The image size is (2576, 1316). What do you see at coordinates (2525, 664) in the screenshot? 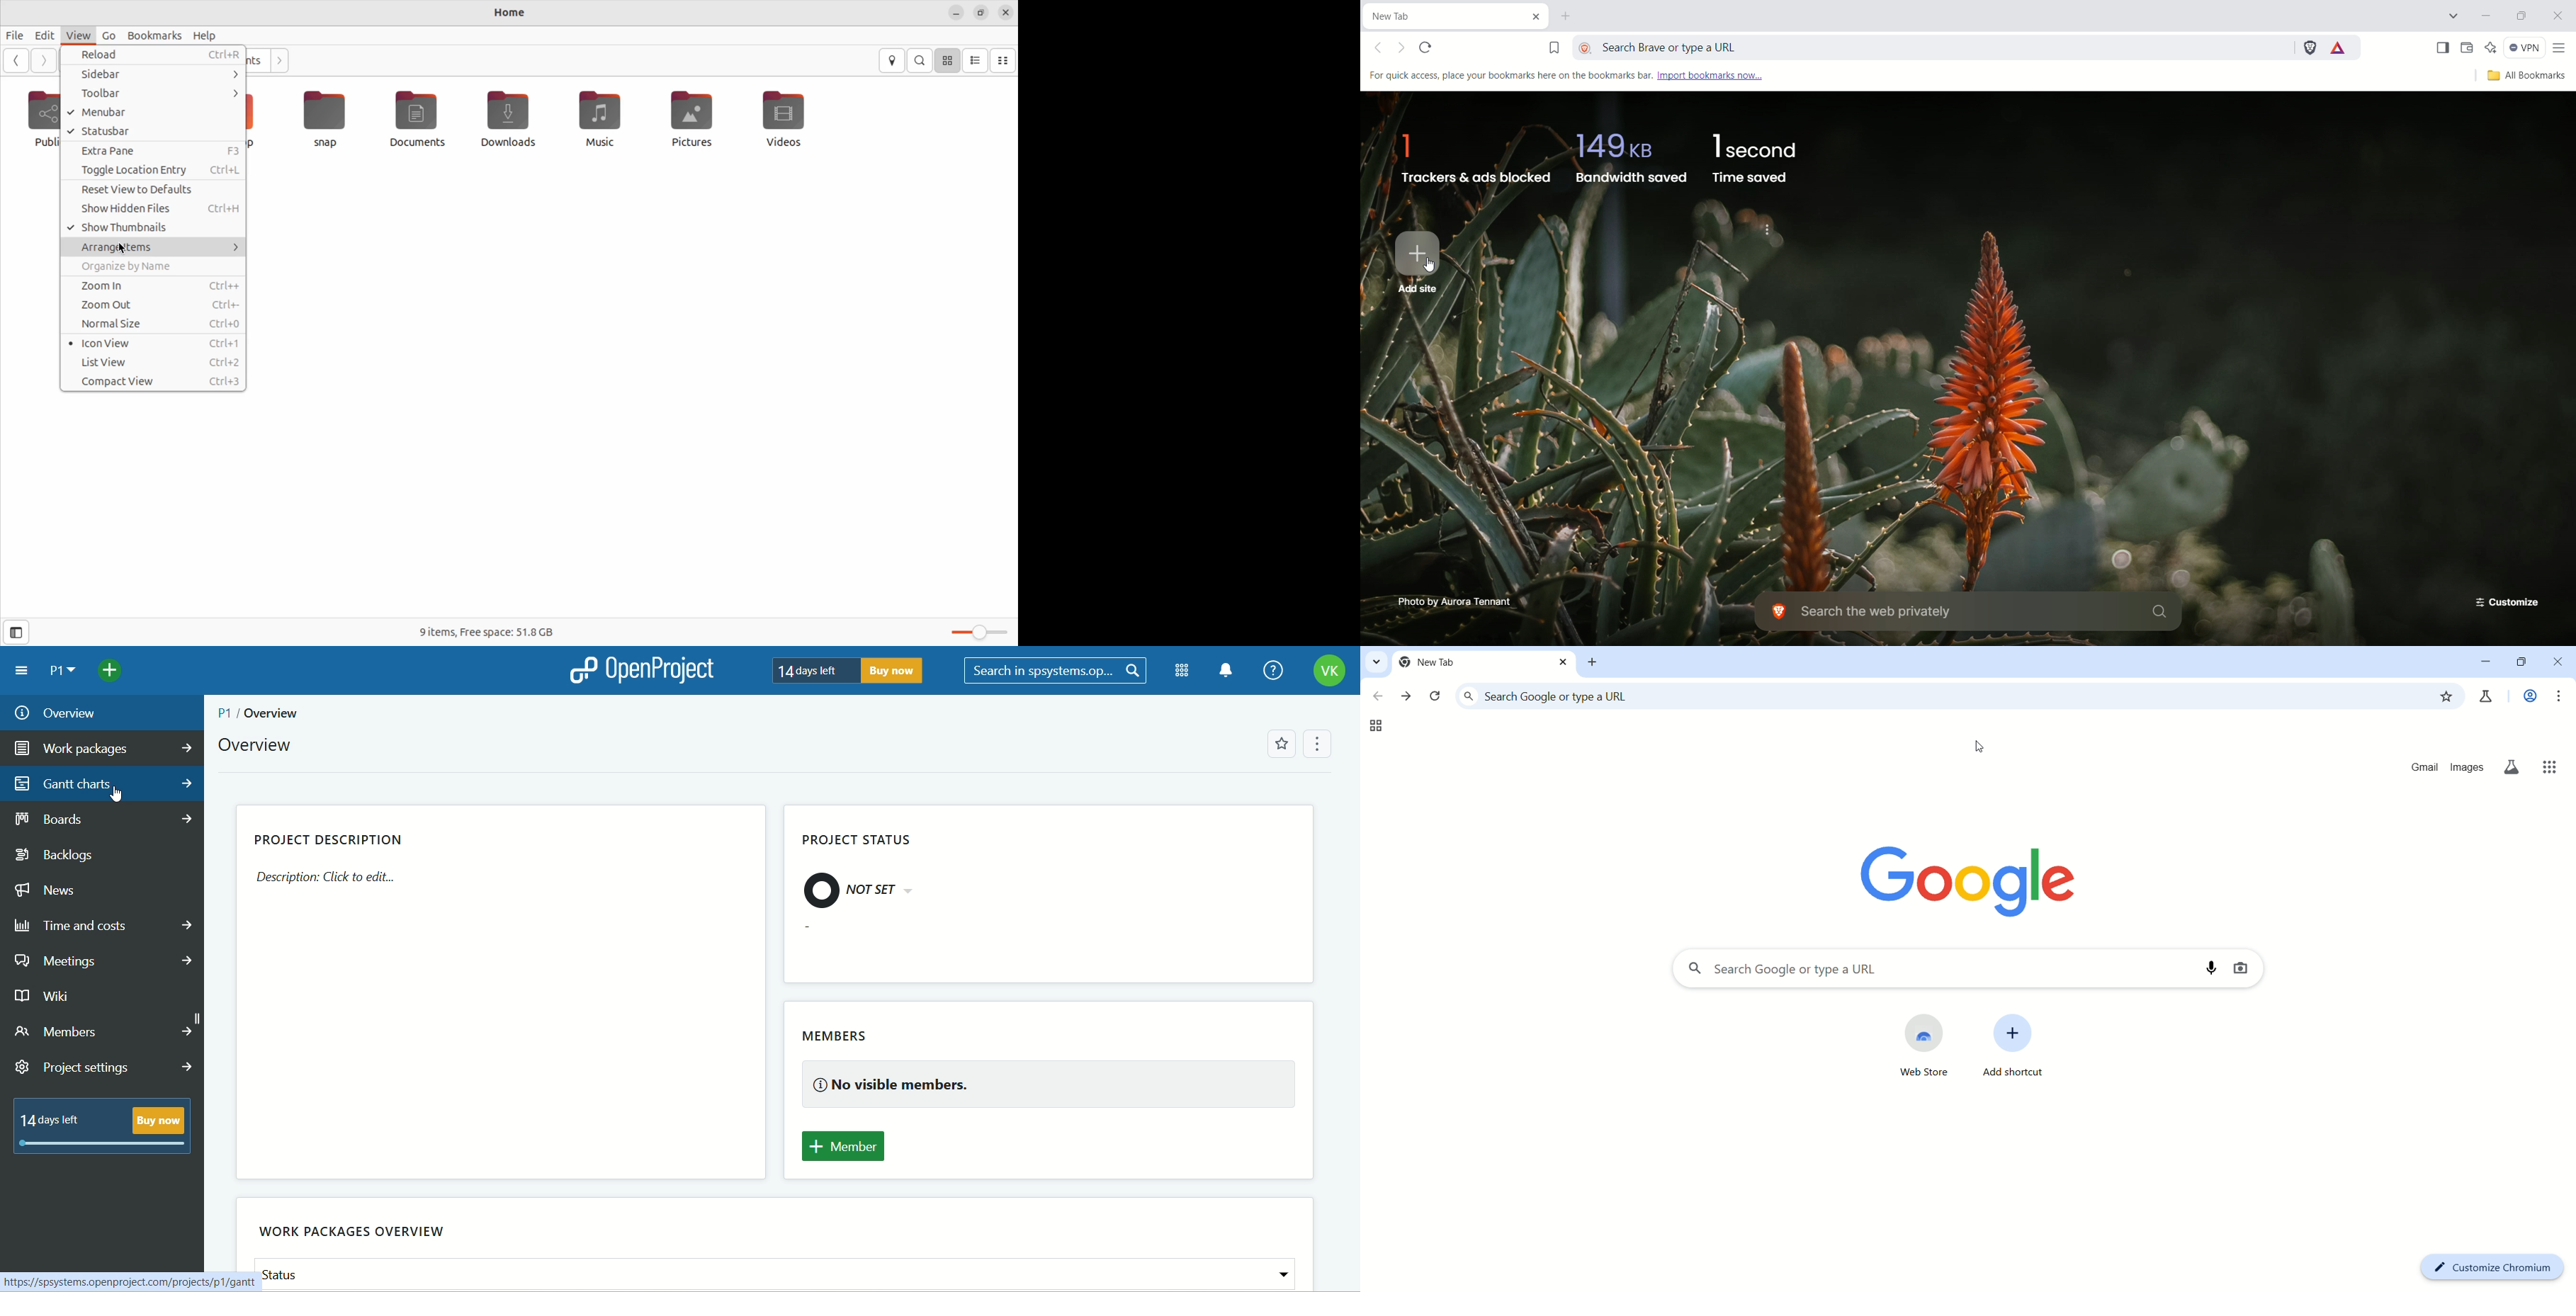
I see `maximize` at bounding box center [2525, 664].